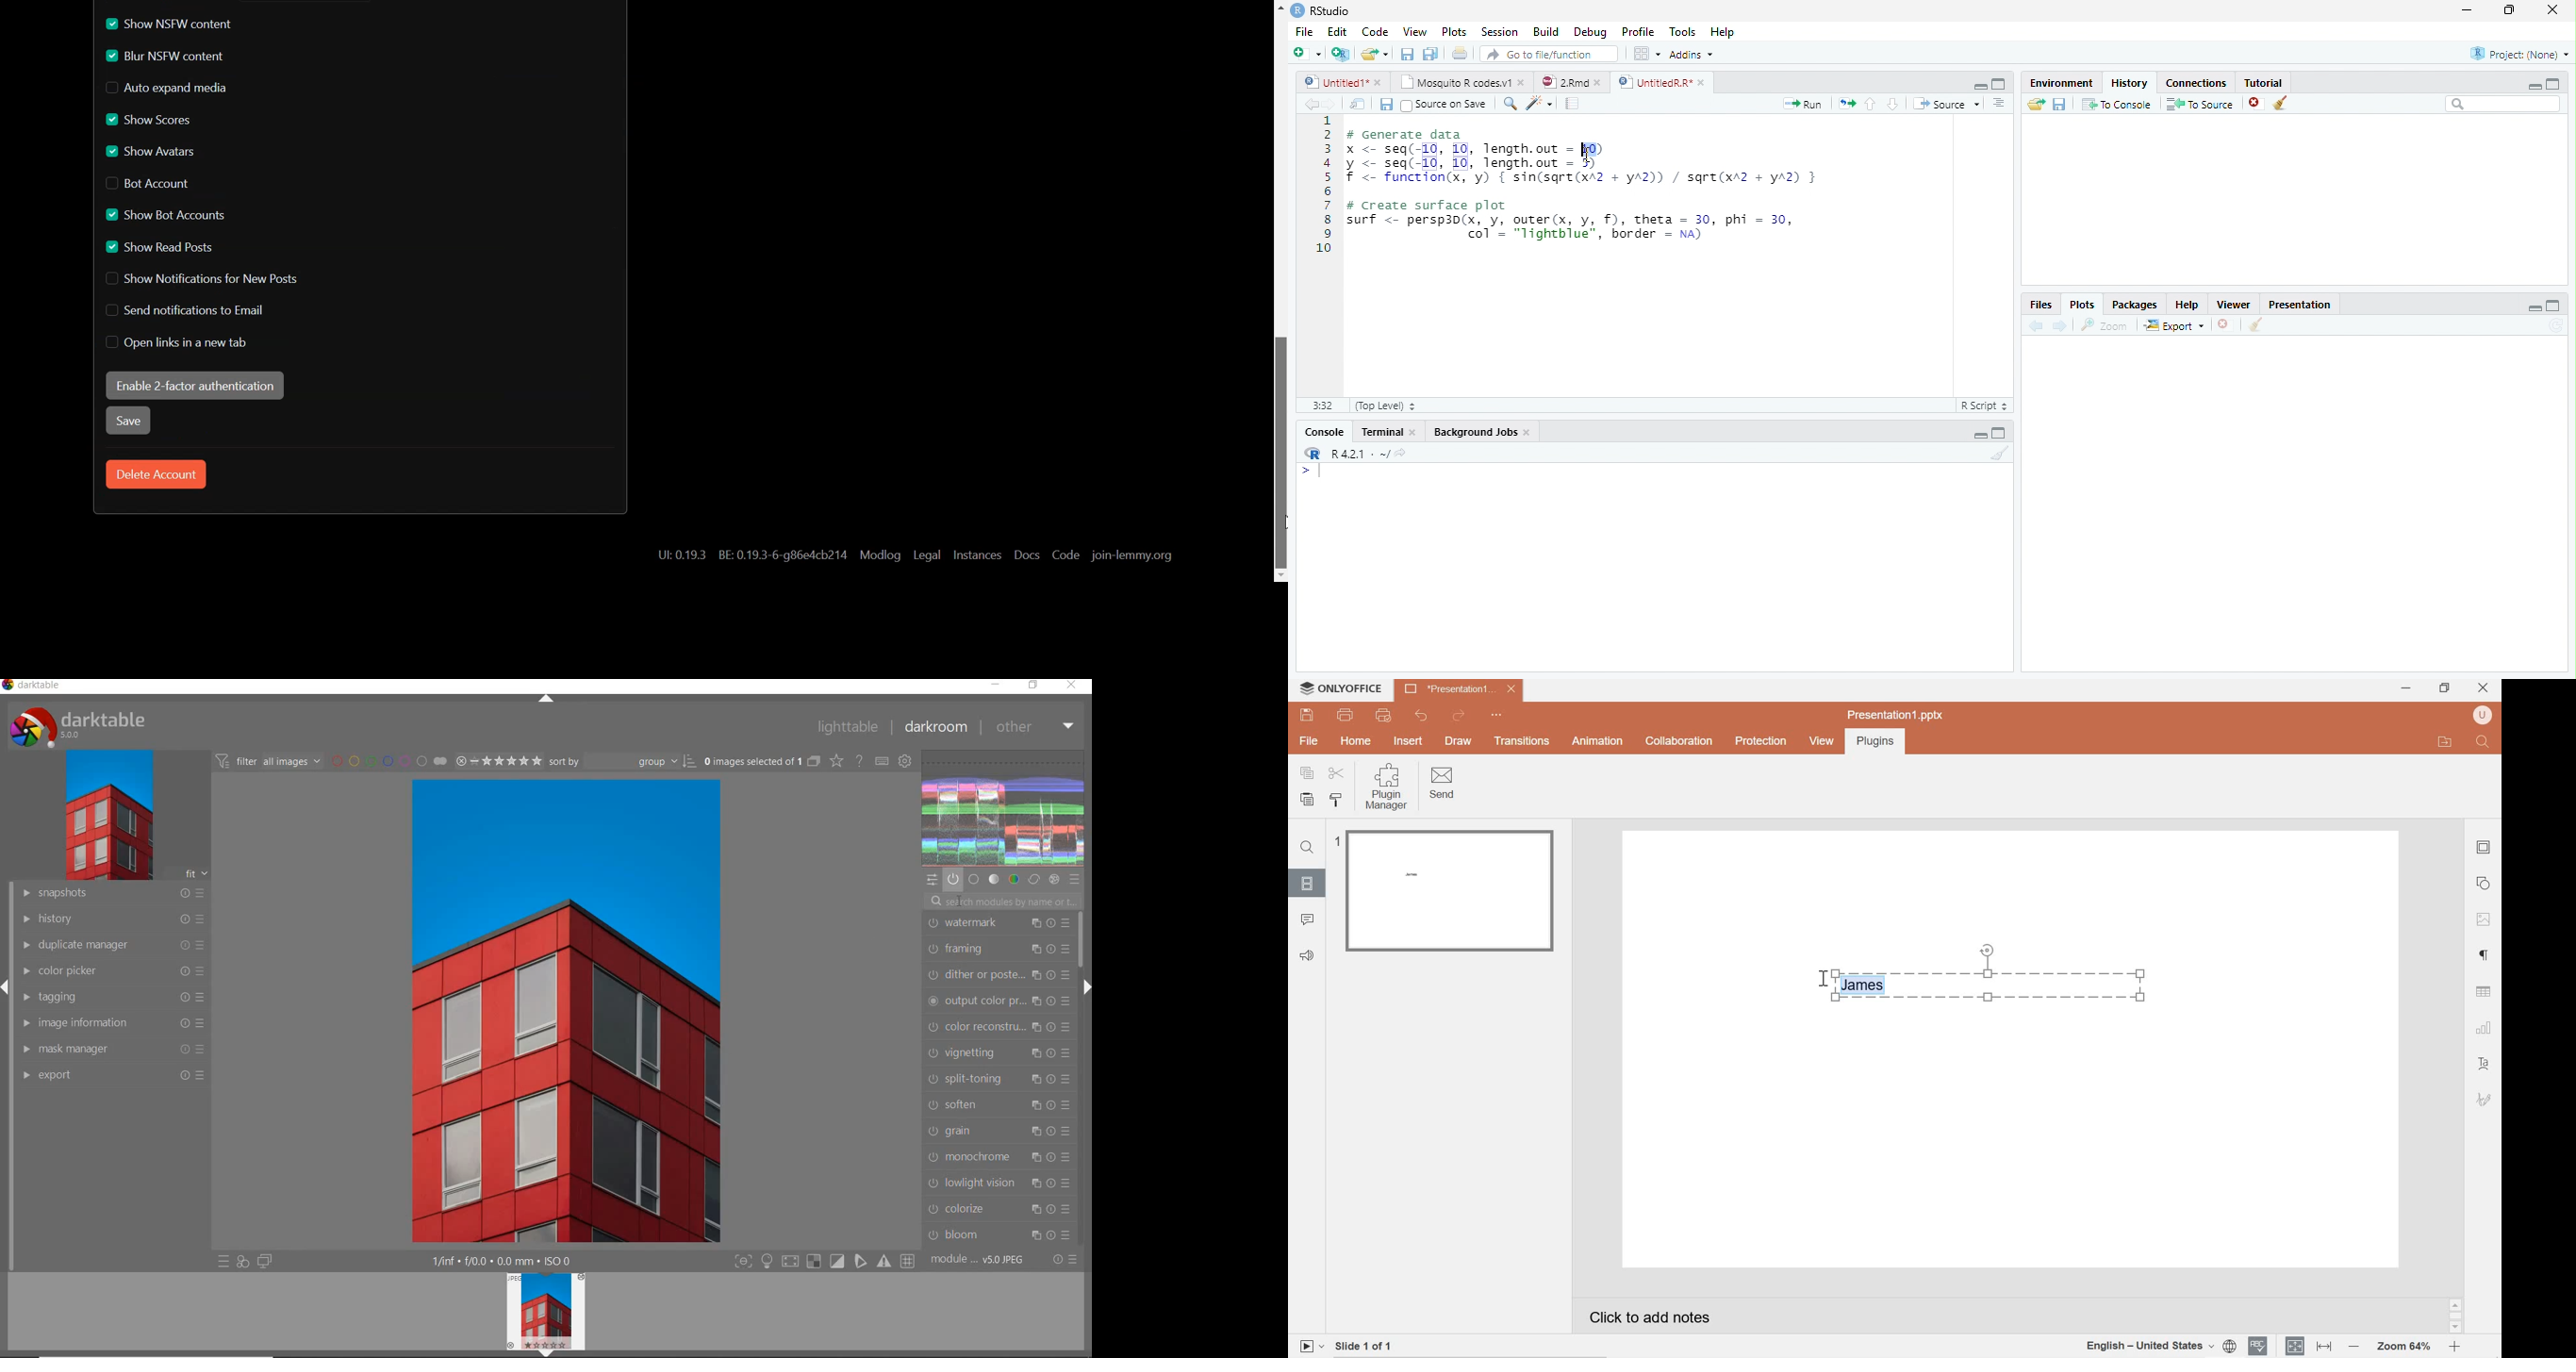  I want to click on To Source, so click(2199, 104).